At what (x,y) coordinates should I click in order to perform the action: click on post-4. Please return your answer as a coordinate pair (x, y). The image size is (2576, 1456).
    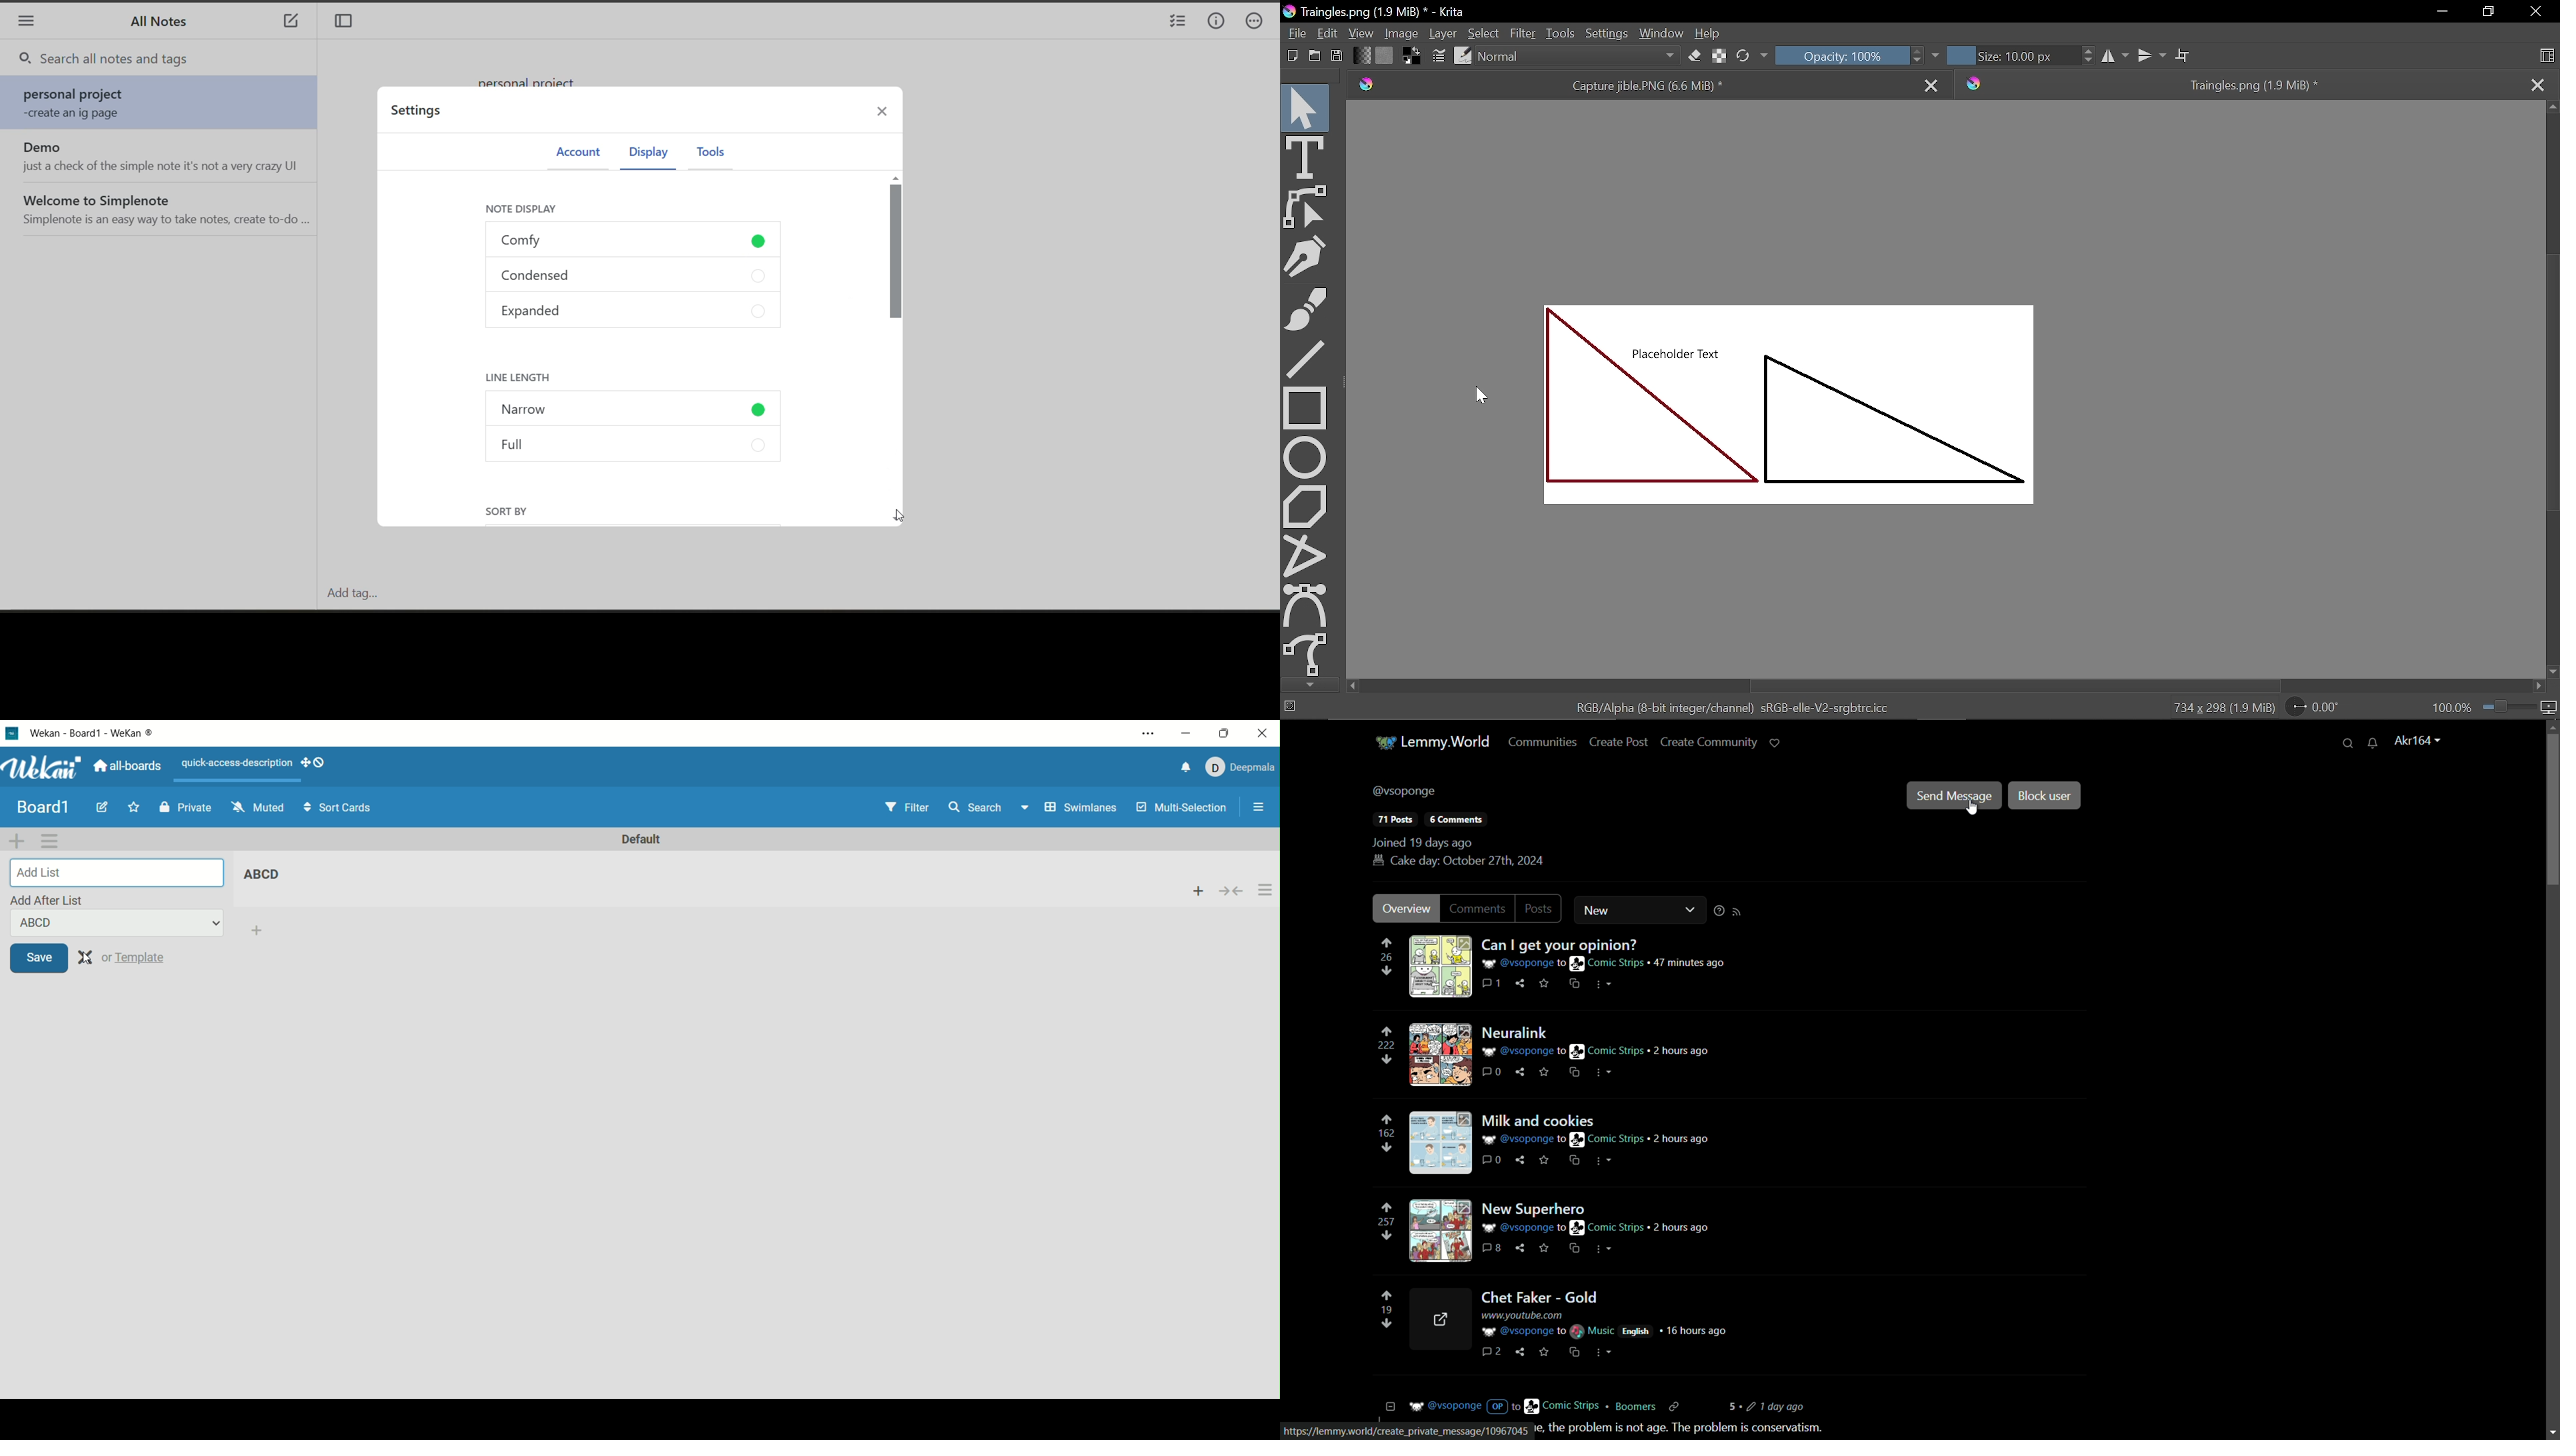
    Looking at the image, I should click on (1537, 1207).